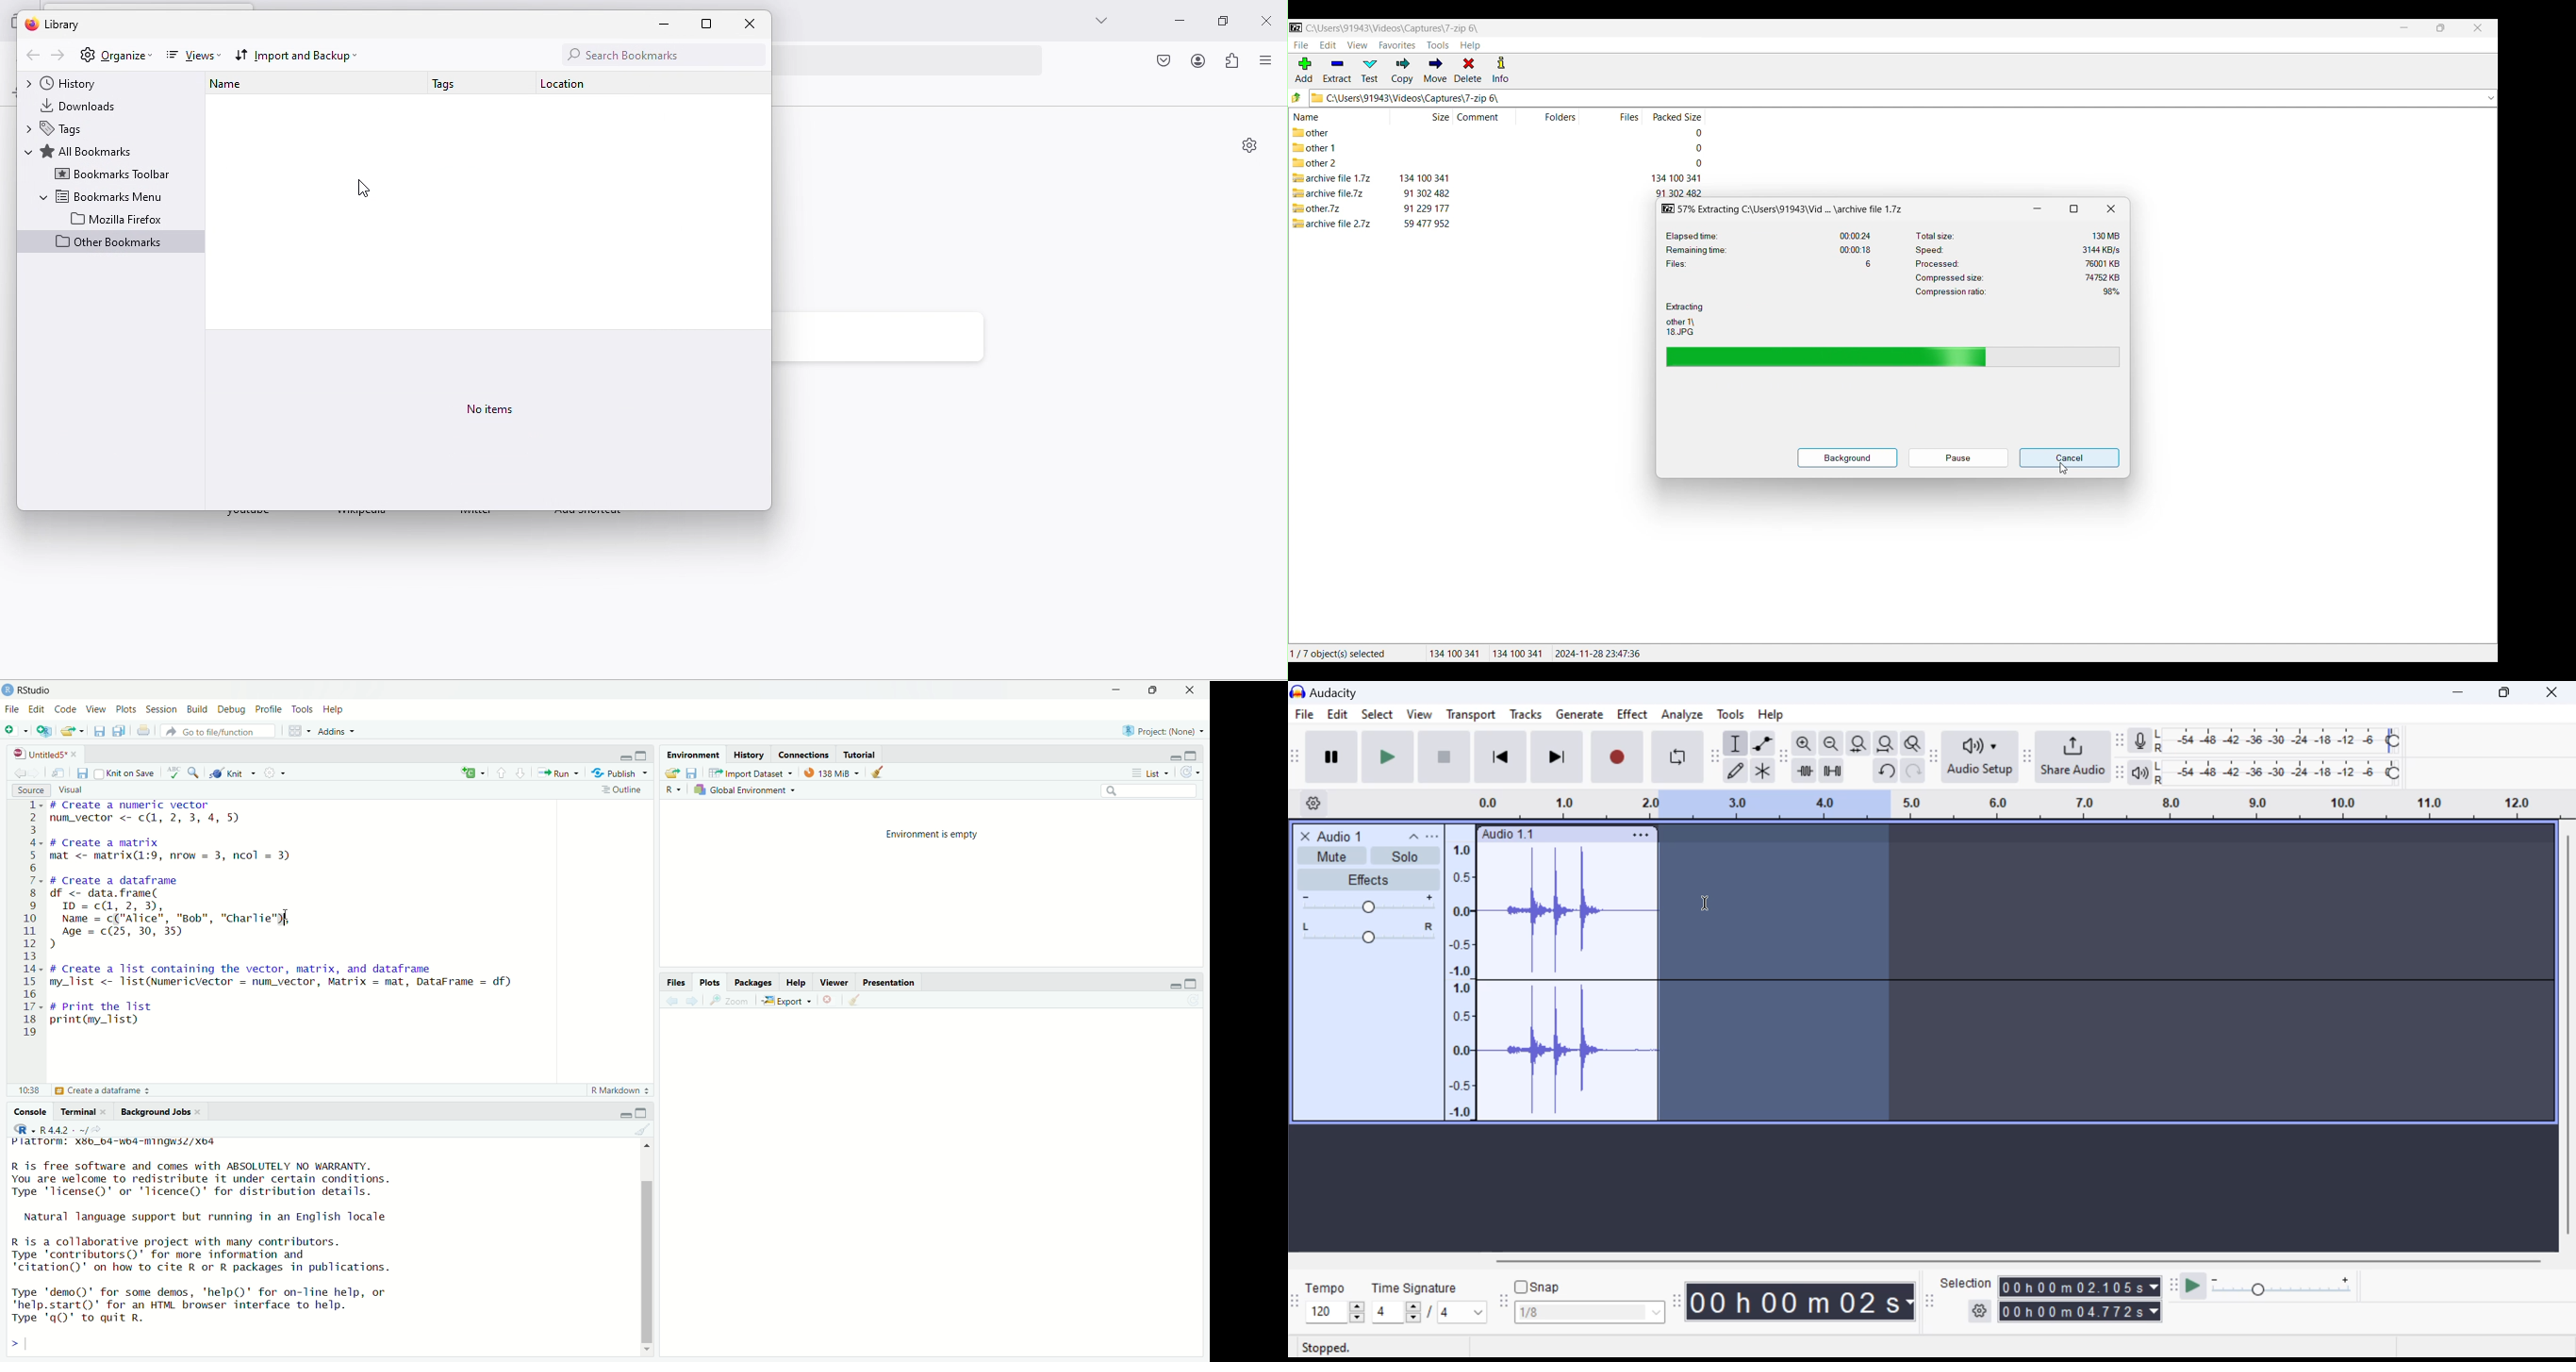  What do you see at coordinates (753, 24) in the screenshot?
I see `close` at bounding box center [753, 24].